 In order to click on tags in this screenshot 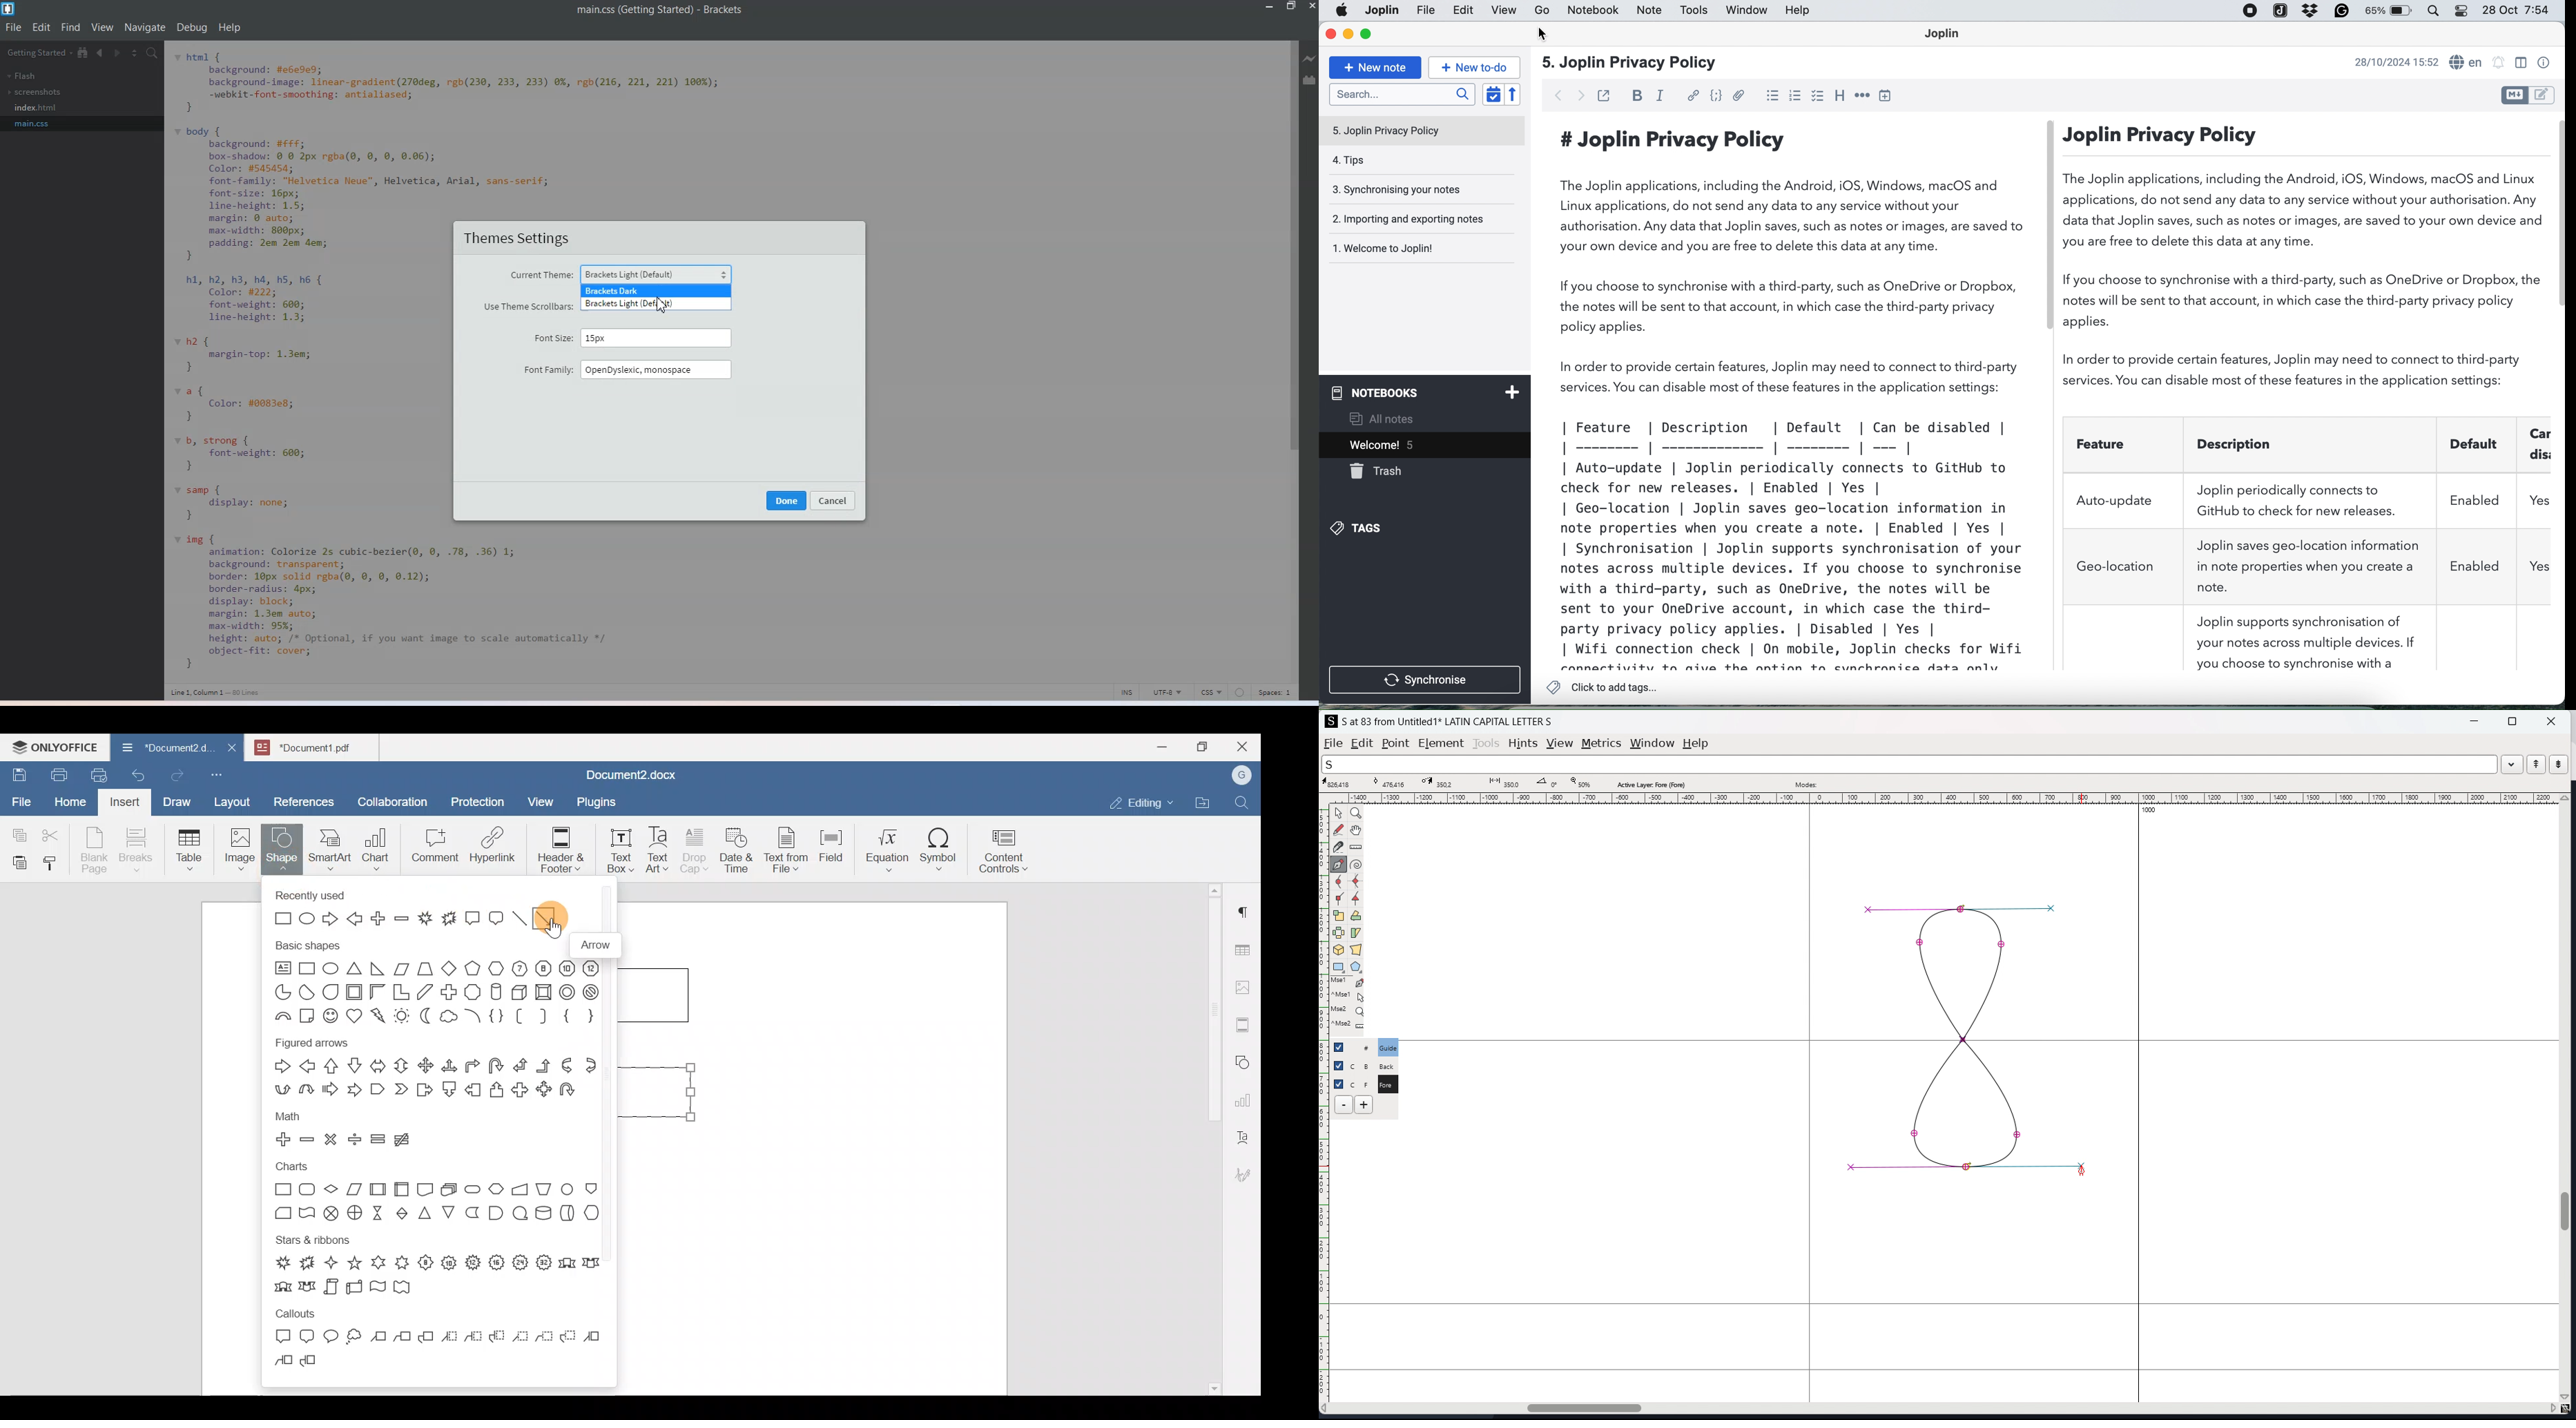, I will do `click(1361, 527)`.